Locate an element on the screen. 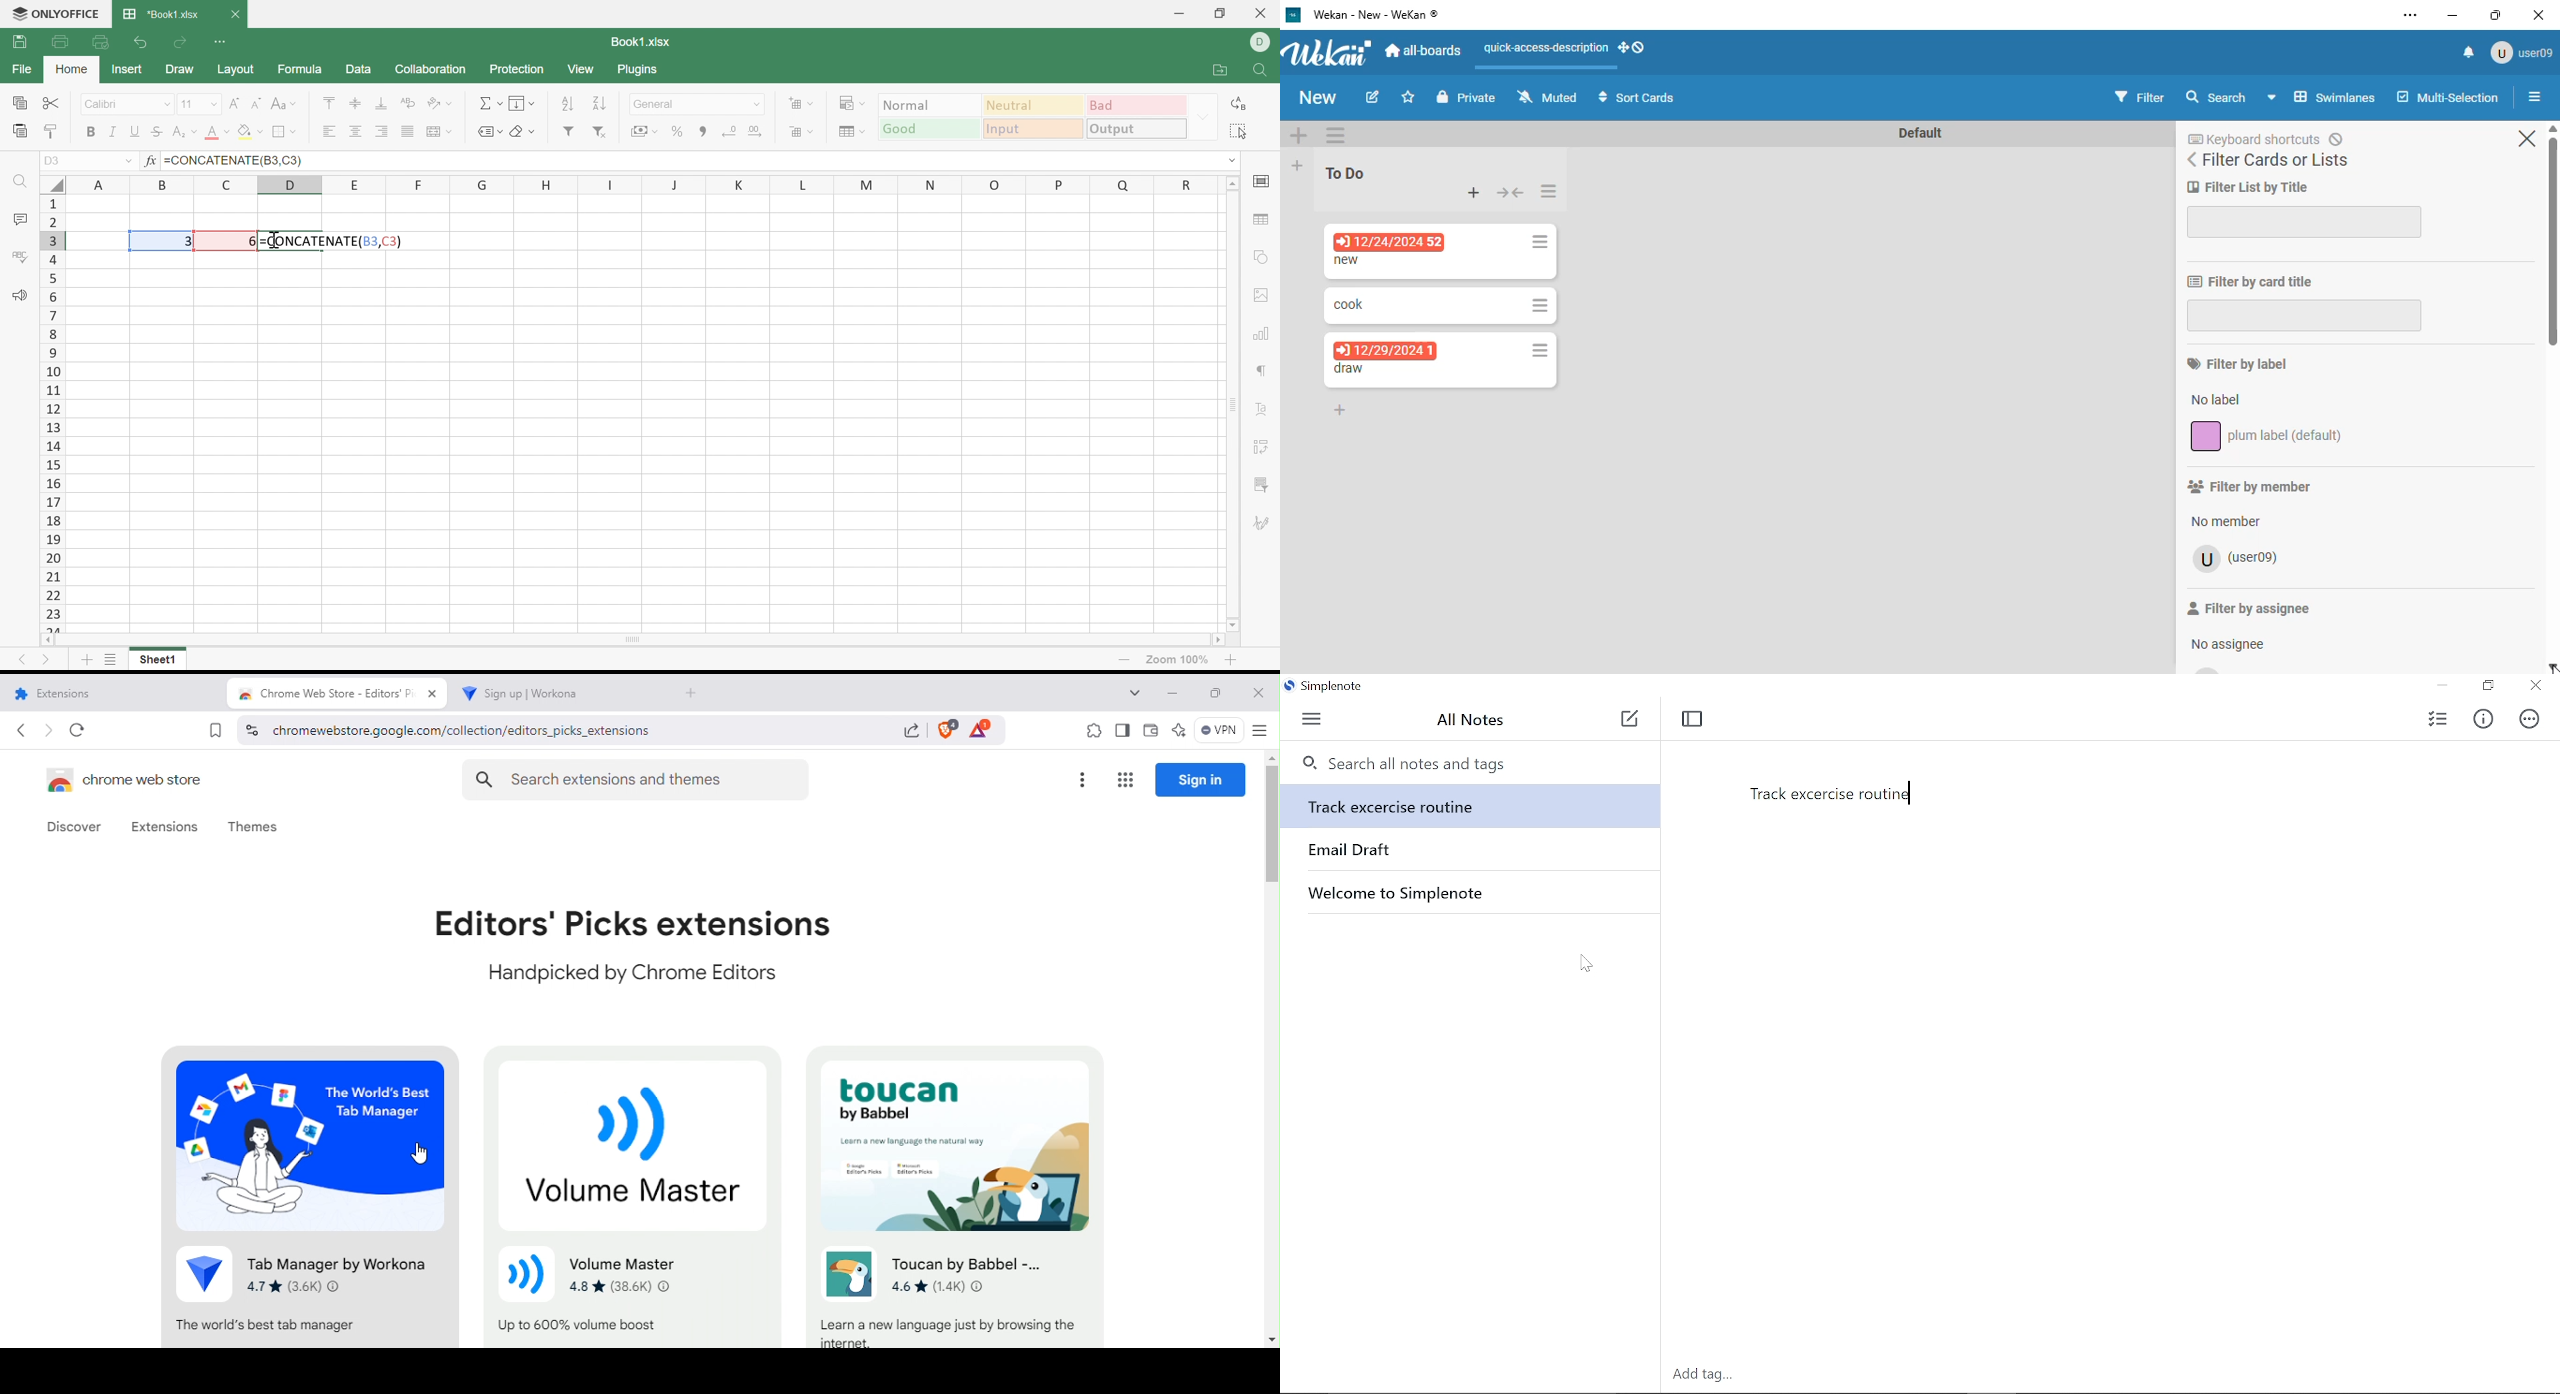  Add tag... is located at coordinates (1703, 1375).